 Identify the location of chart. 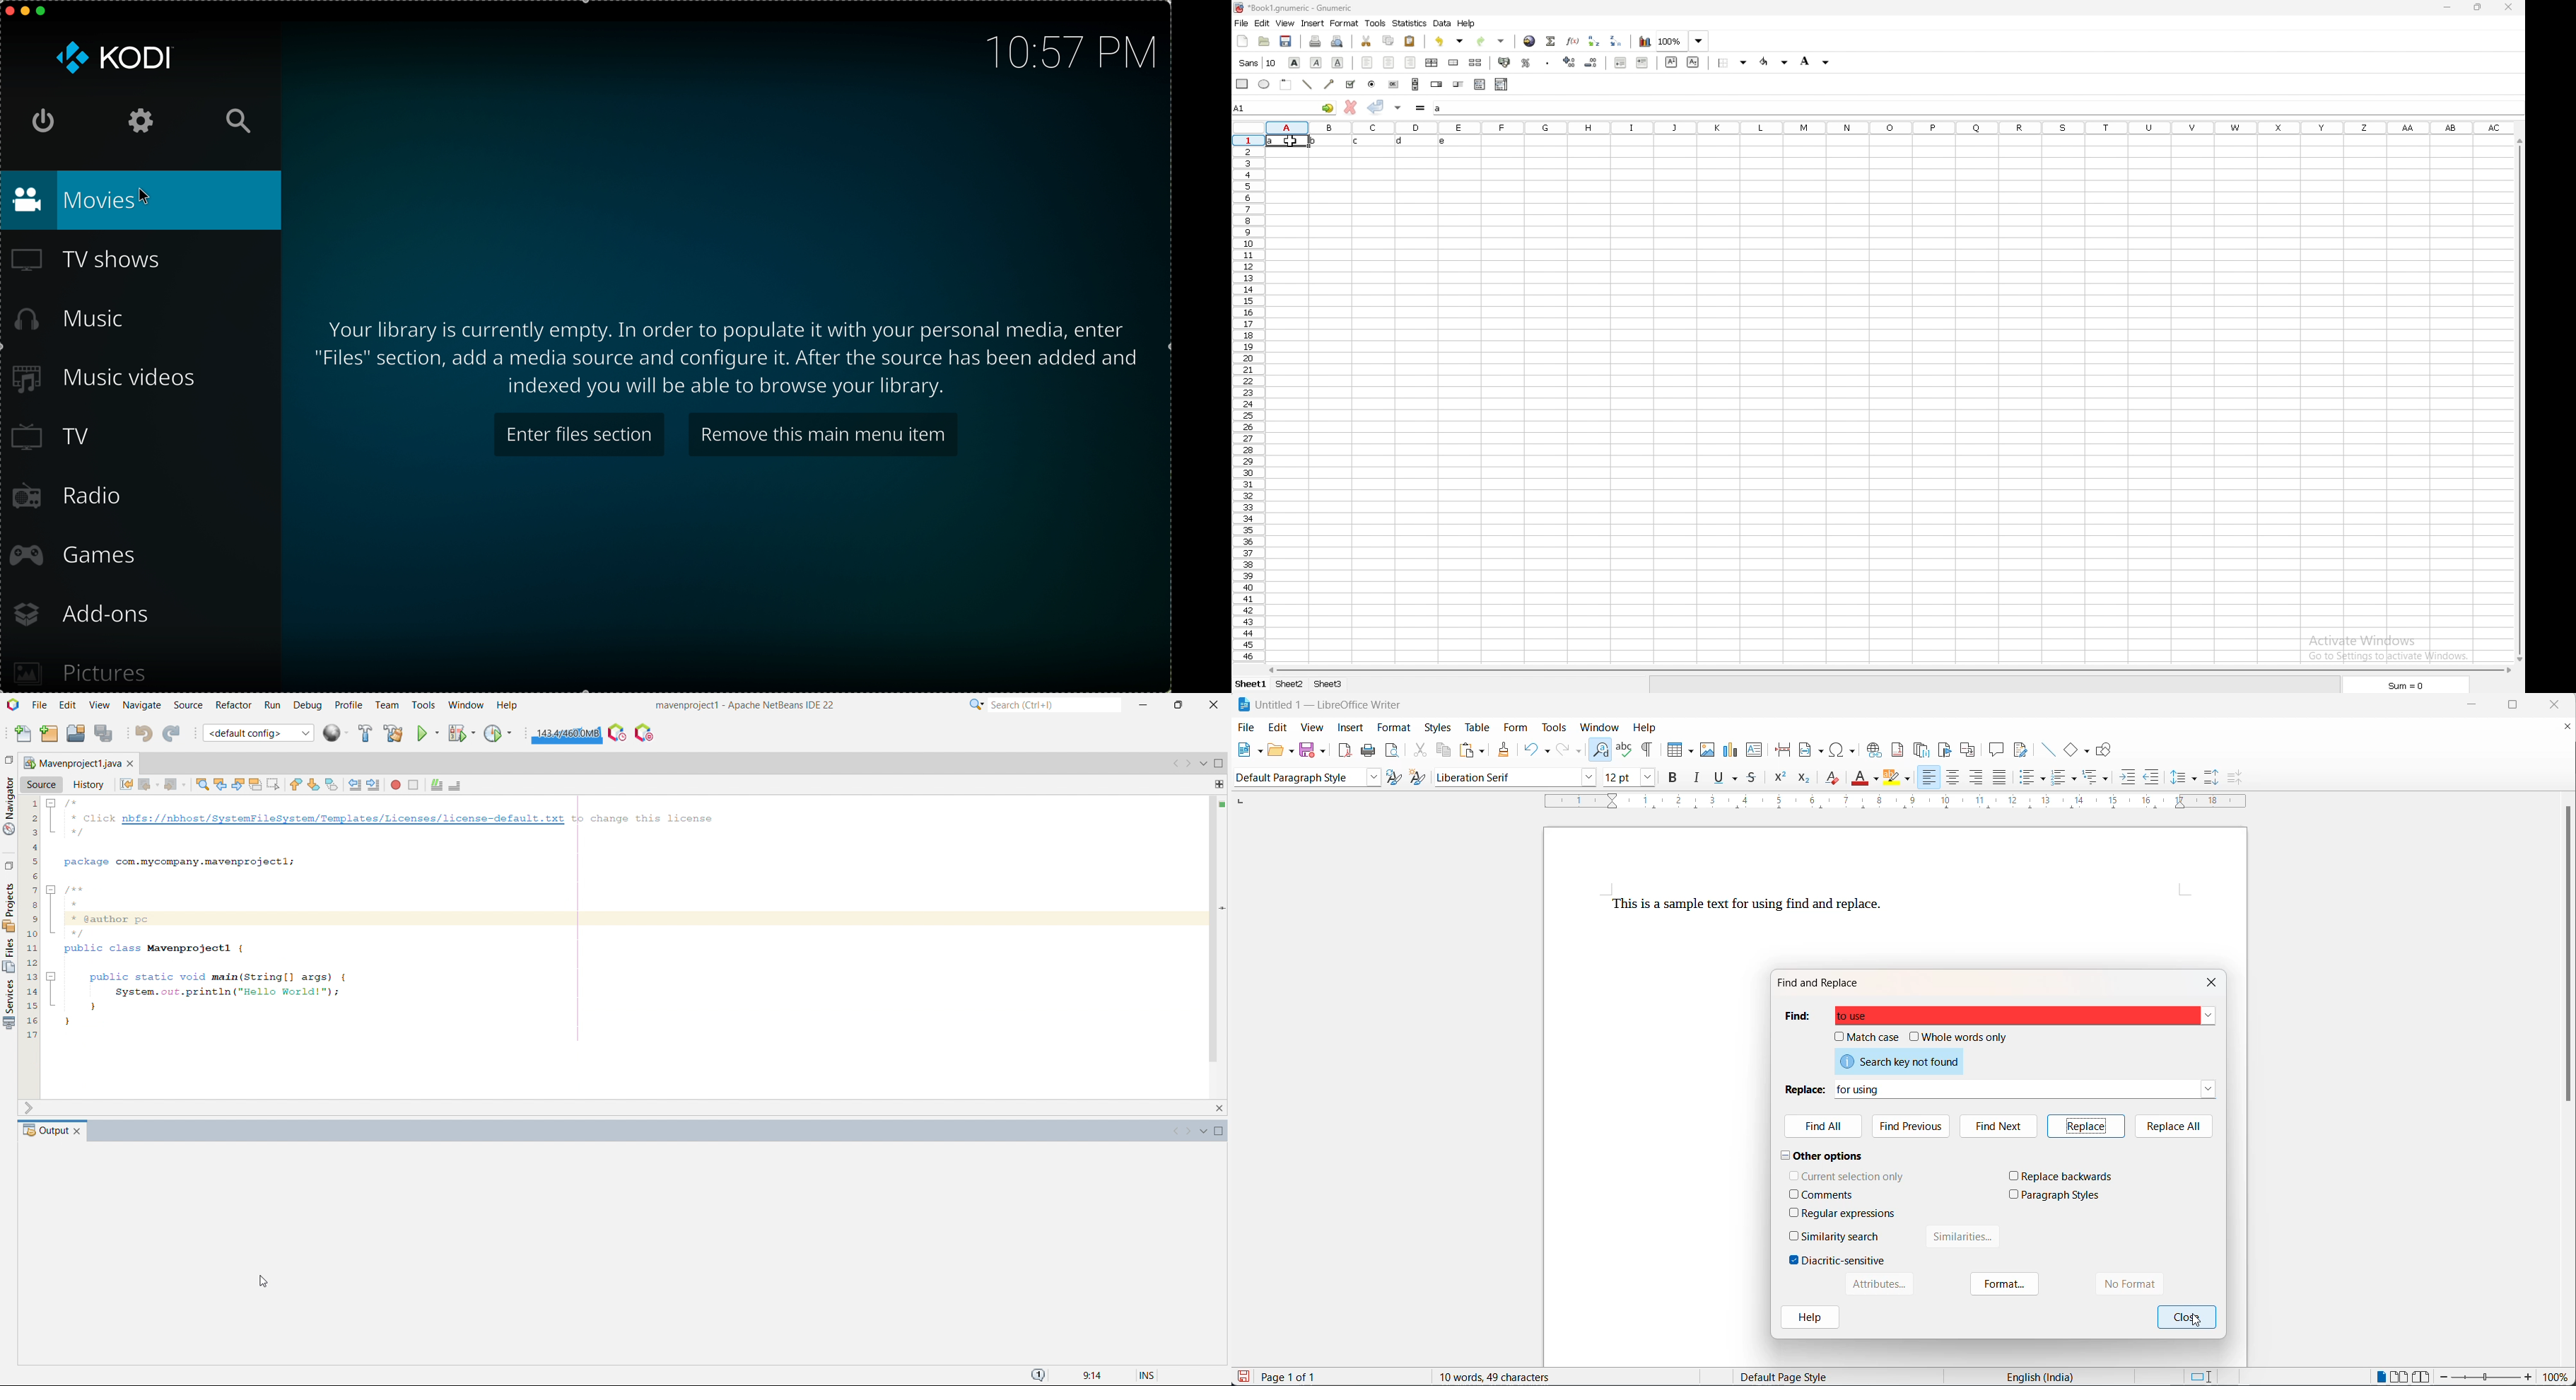
(1645, 41).